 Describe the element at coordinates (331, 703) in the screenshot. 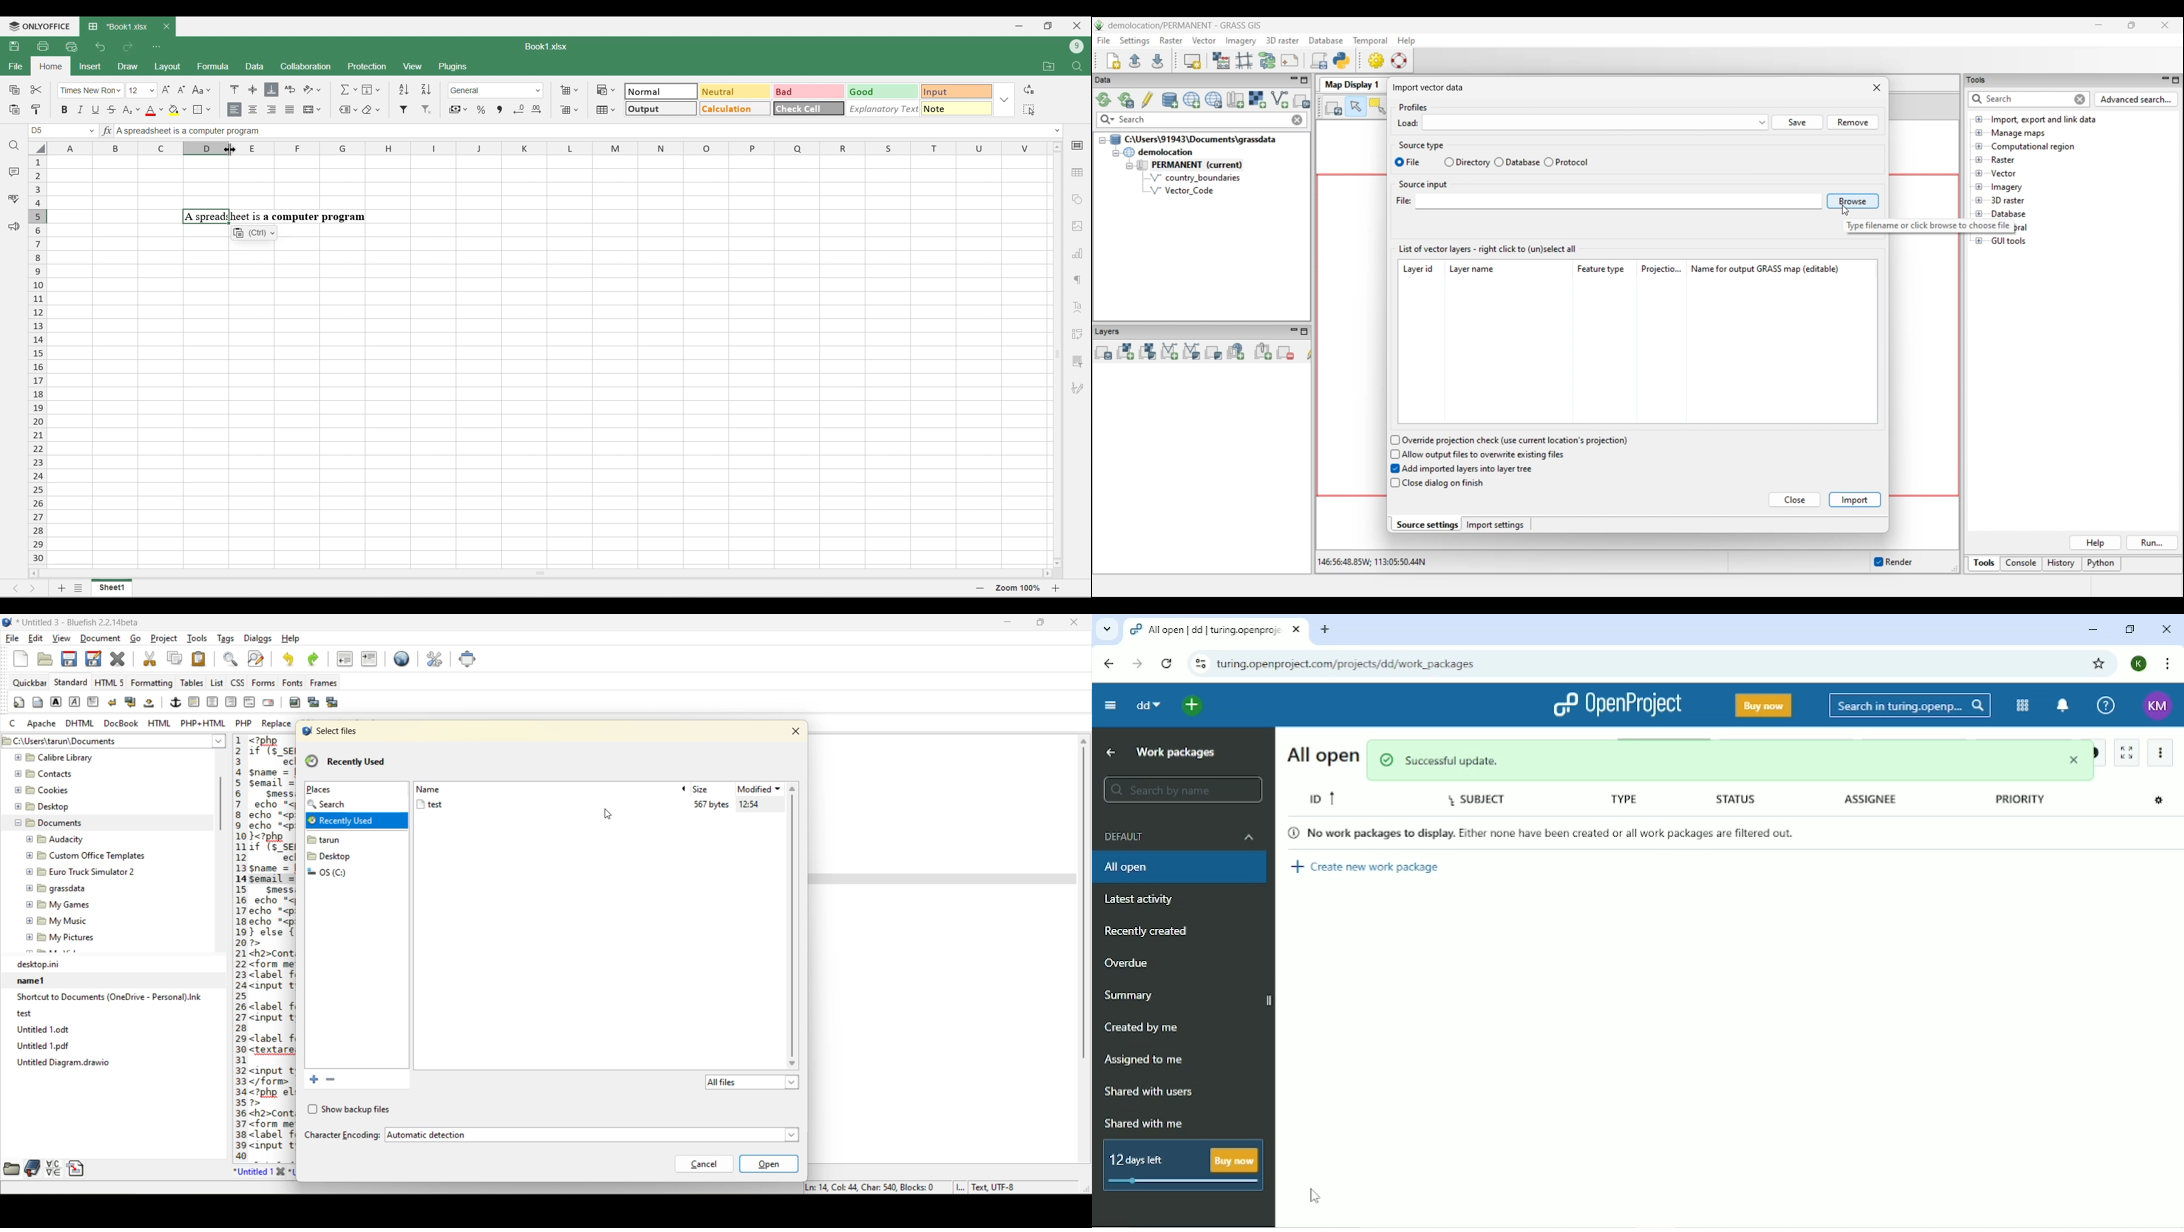

I see `multi thumbnail` at that location.